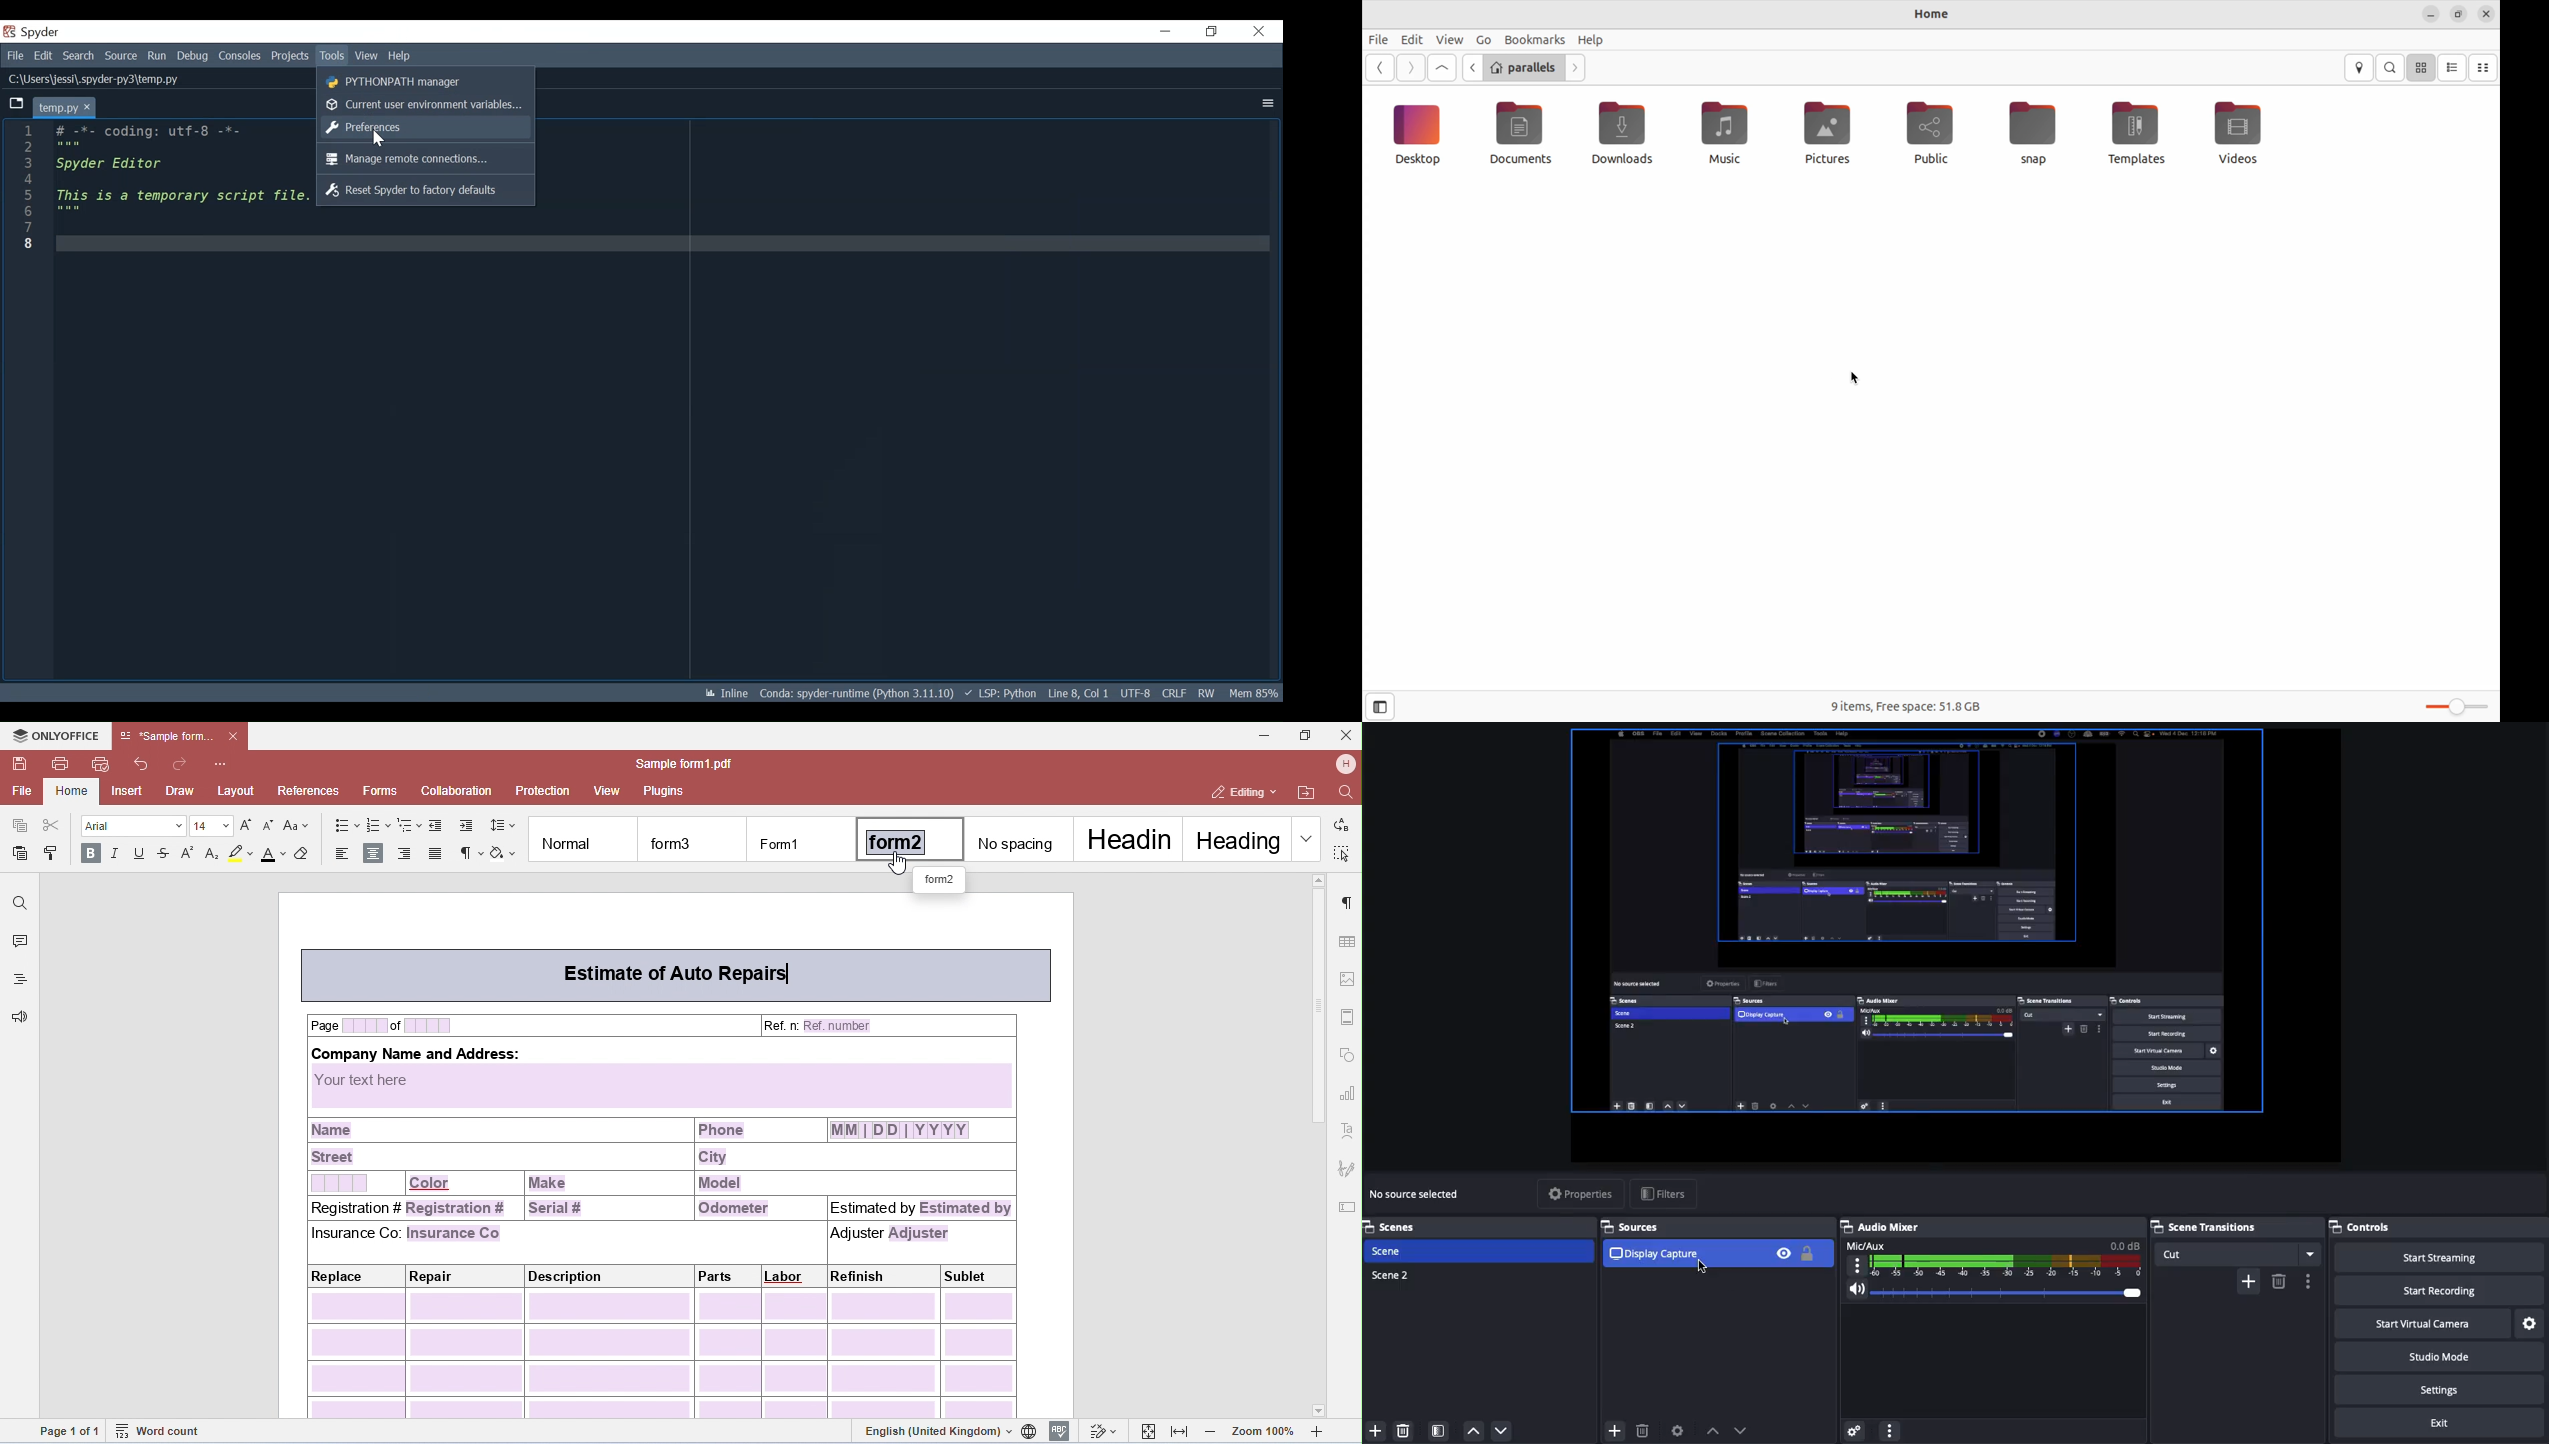 This screenshot has width=2576, height=1456. I want to click on Cursor Position, so click(1078, 693).